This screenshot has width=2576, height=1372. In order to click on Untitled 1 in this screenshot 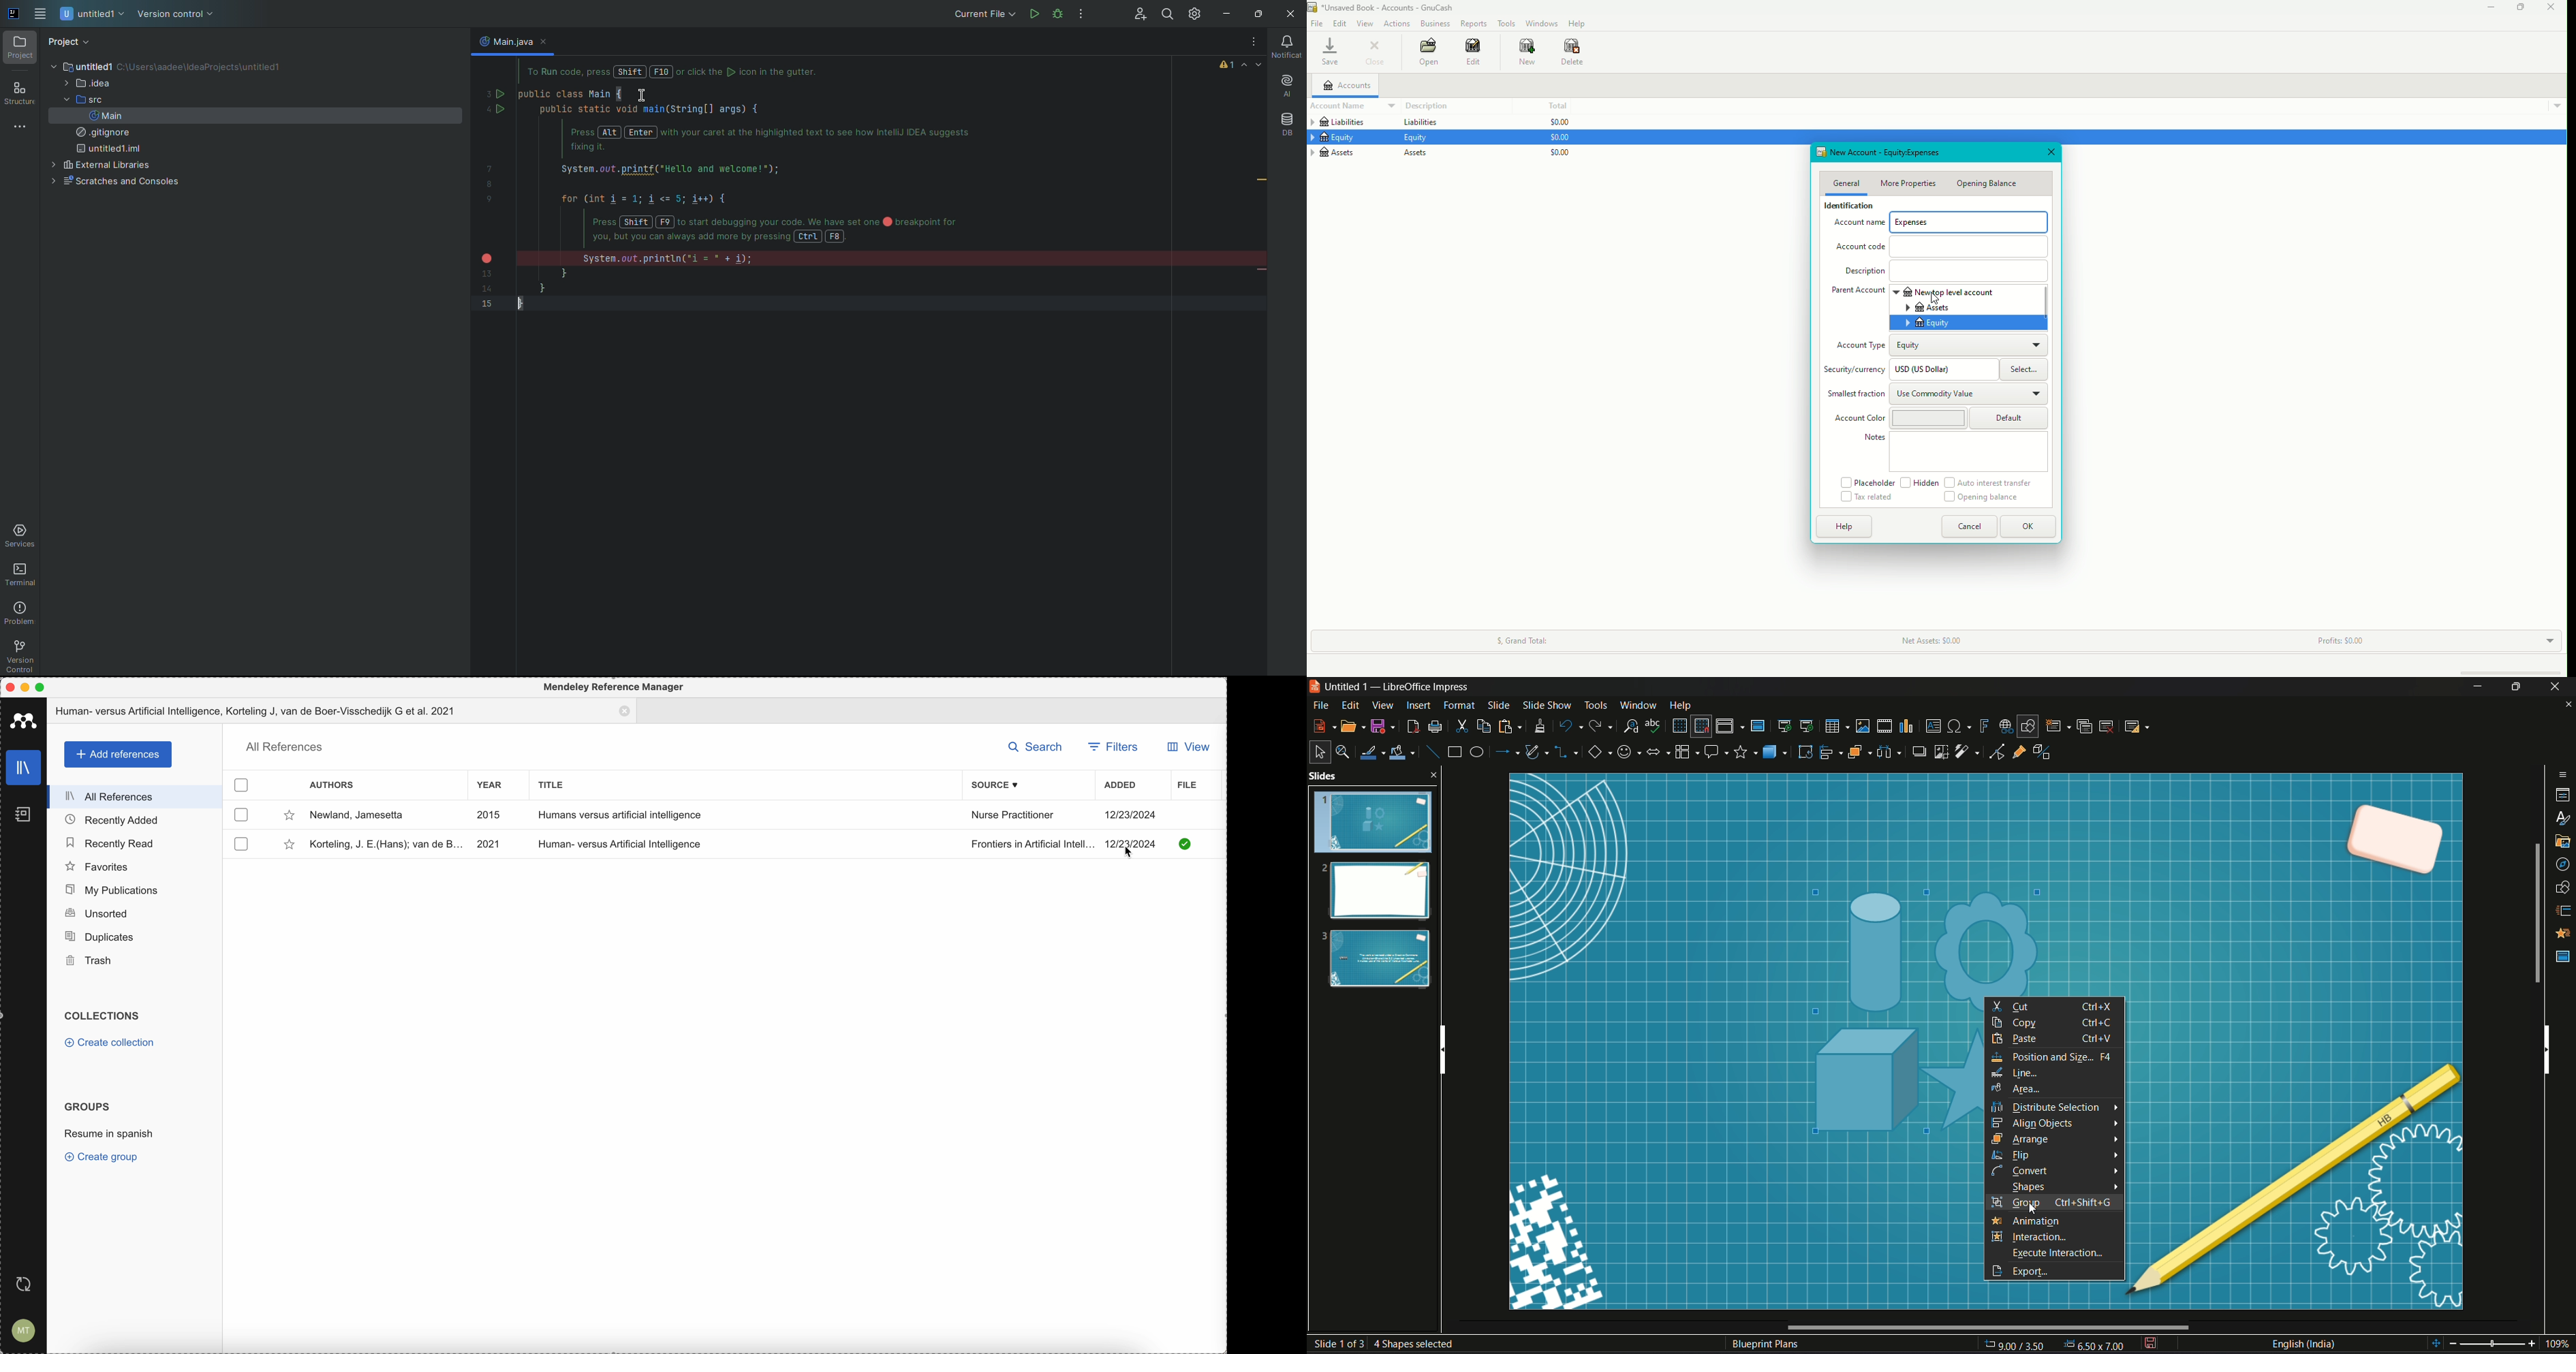, I will do `click(80, 67)`.